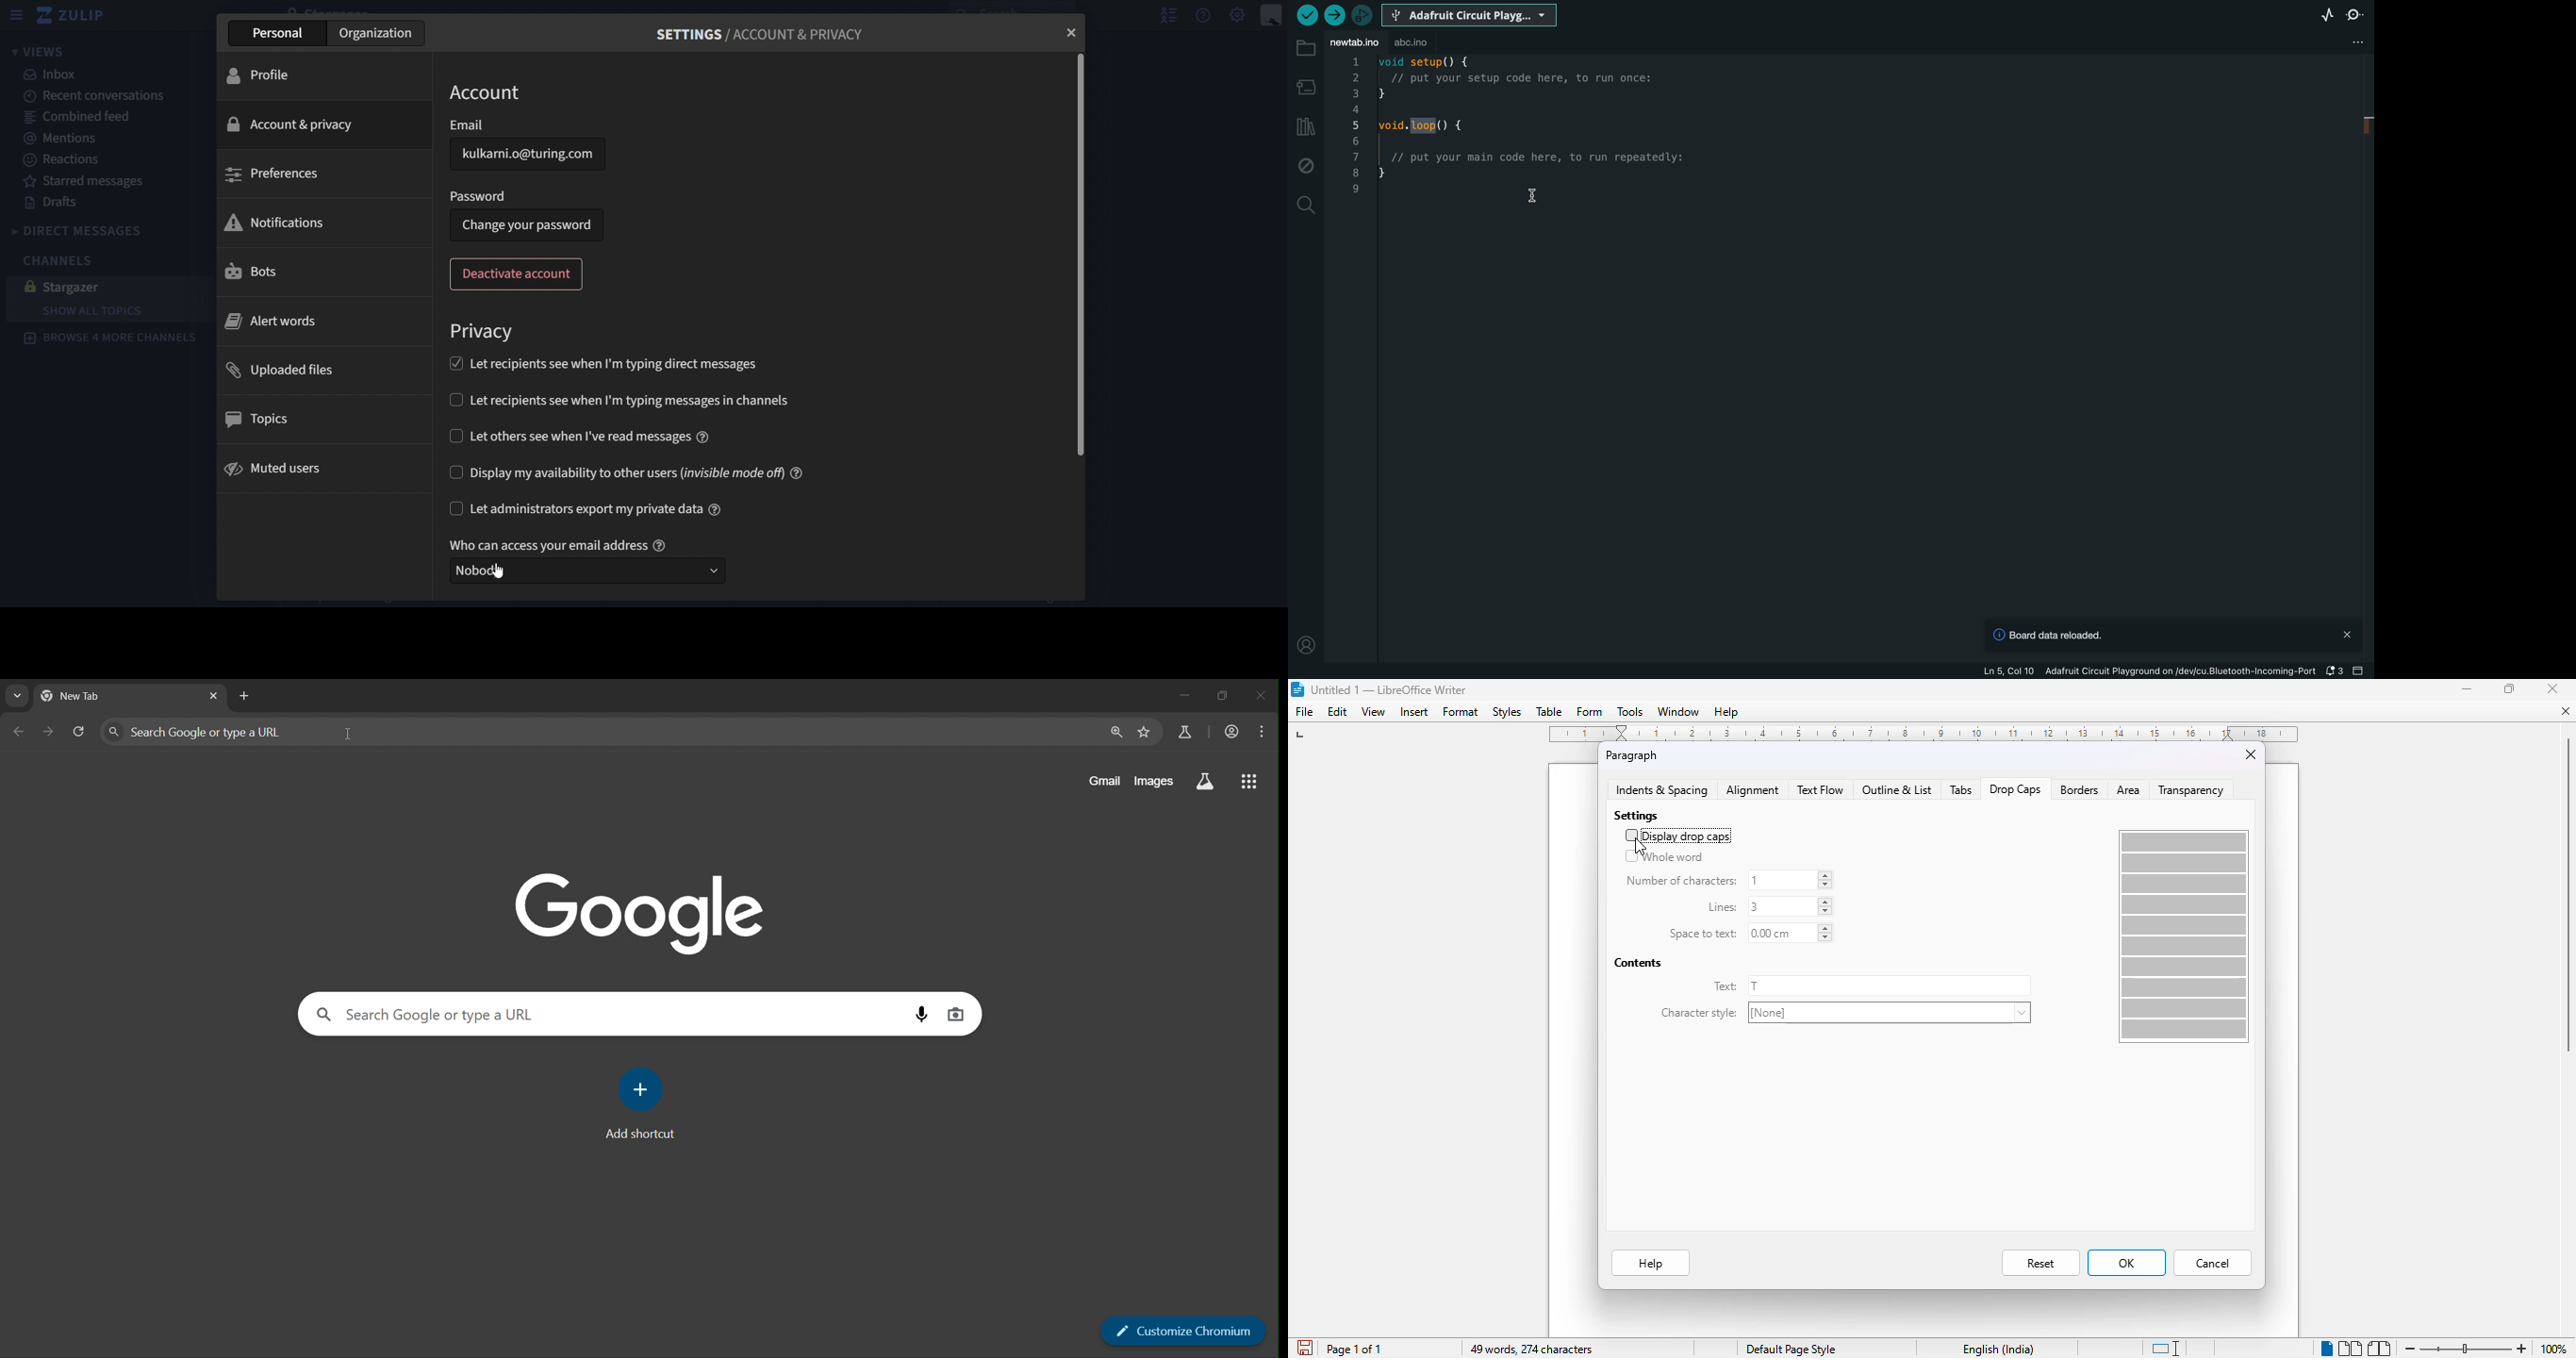 The image size is (2576, 1372). Describe the element at coordinates (588, 511) in the screenshot. I see `let administration export my private data` at that location.